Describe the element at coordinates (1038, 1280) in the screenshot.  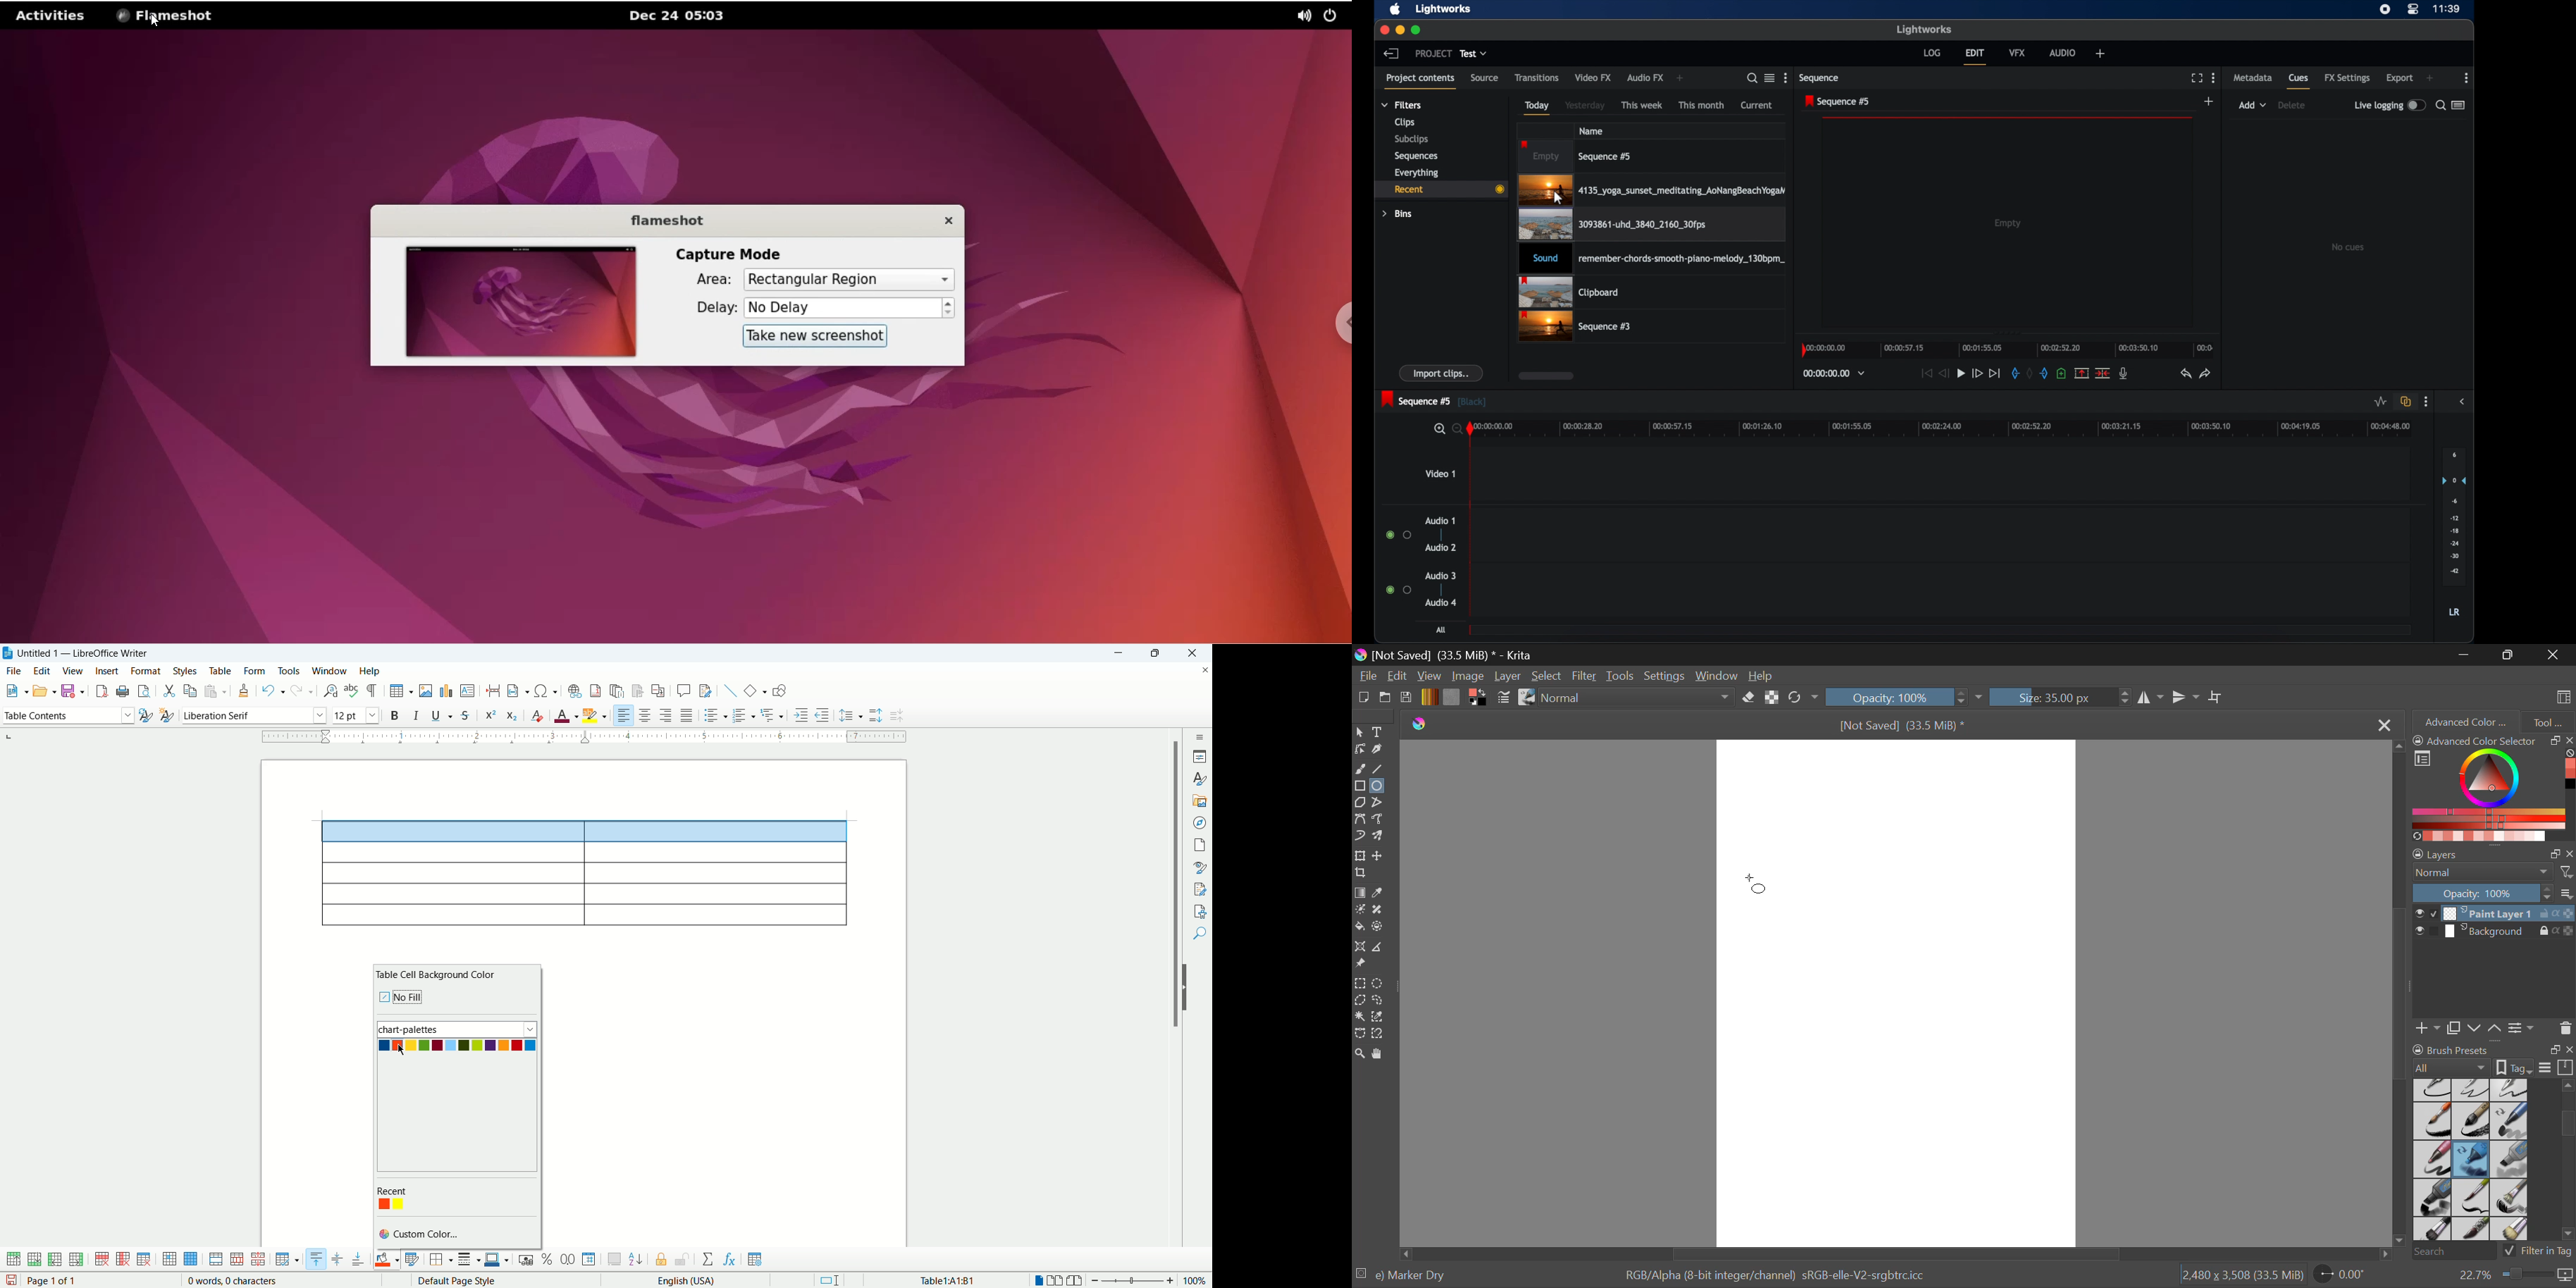
I see `single page view` at that location.